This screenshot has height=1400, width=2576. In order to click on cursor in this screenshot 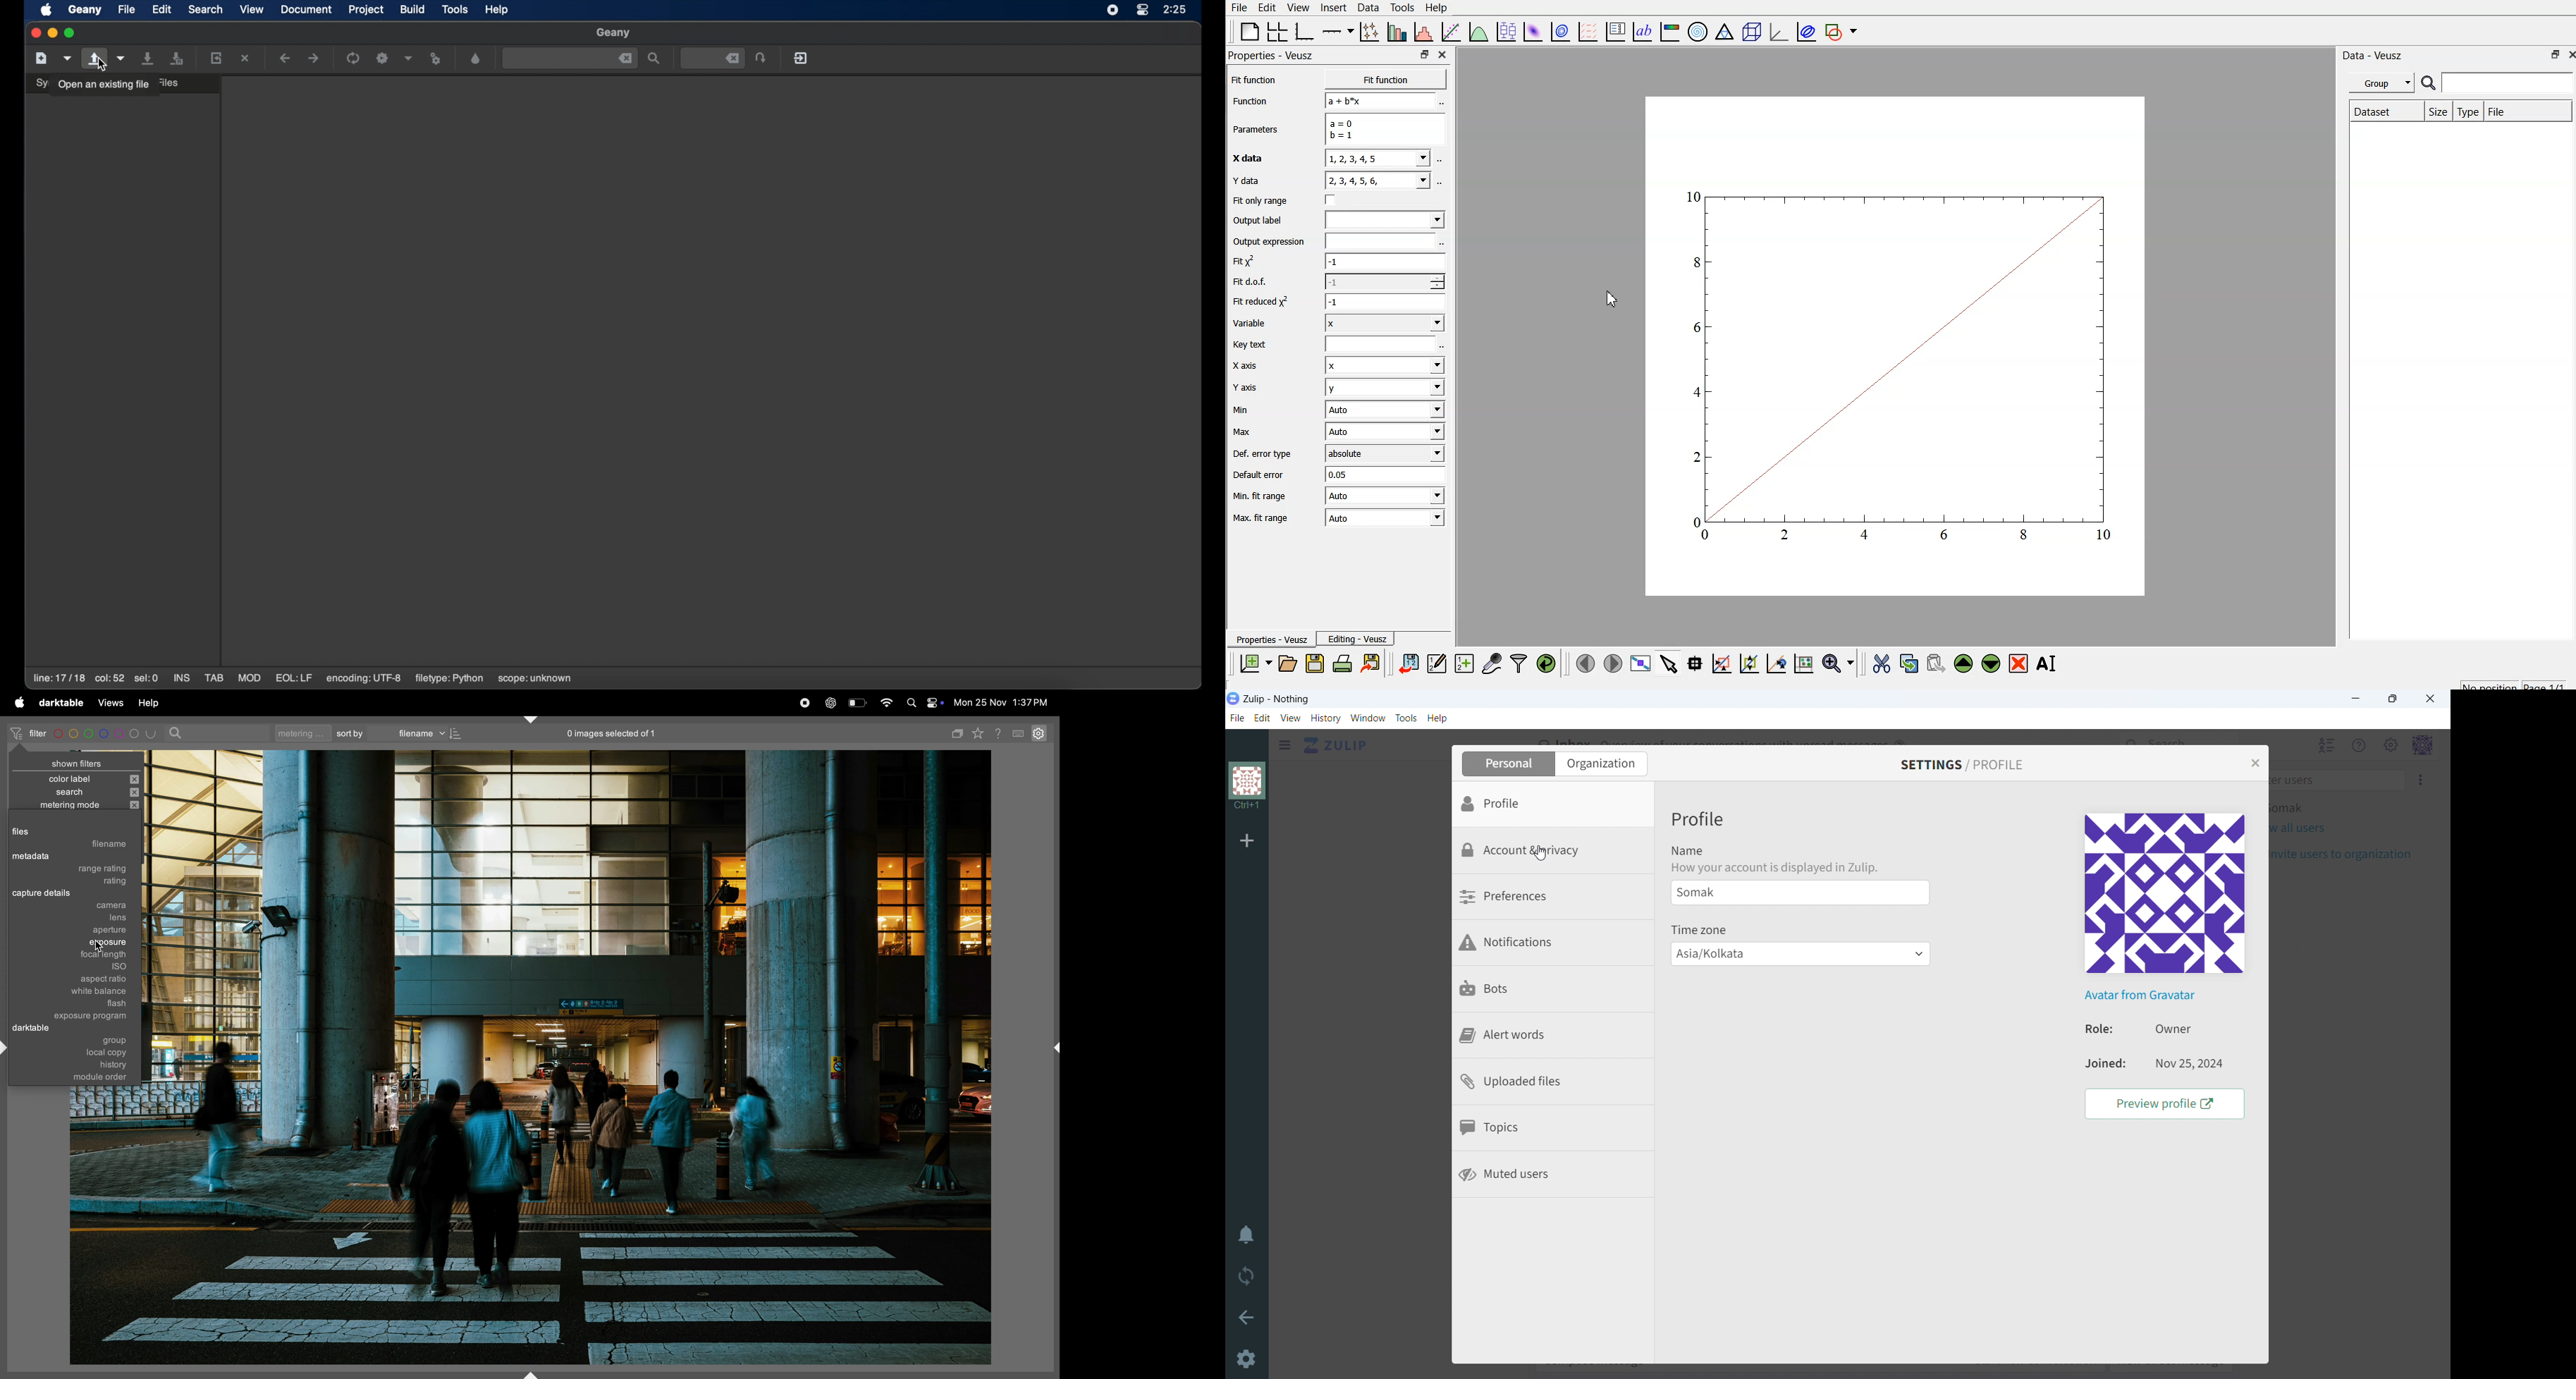, I will do `click(101, 943)`.